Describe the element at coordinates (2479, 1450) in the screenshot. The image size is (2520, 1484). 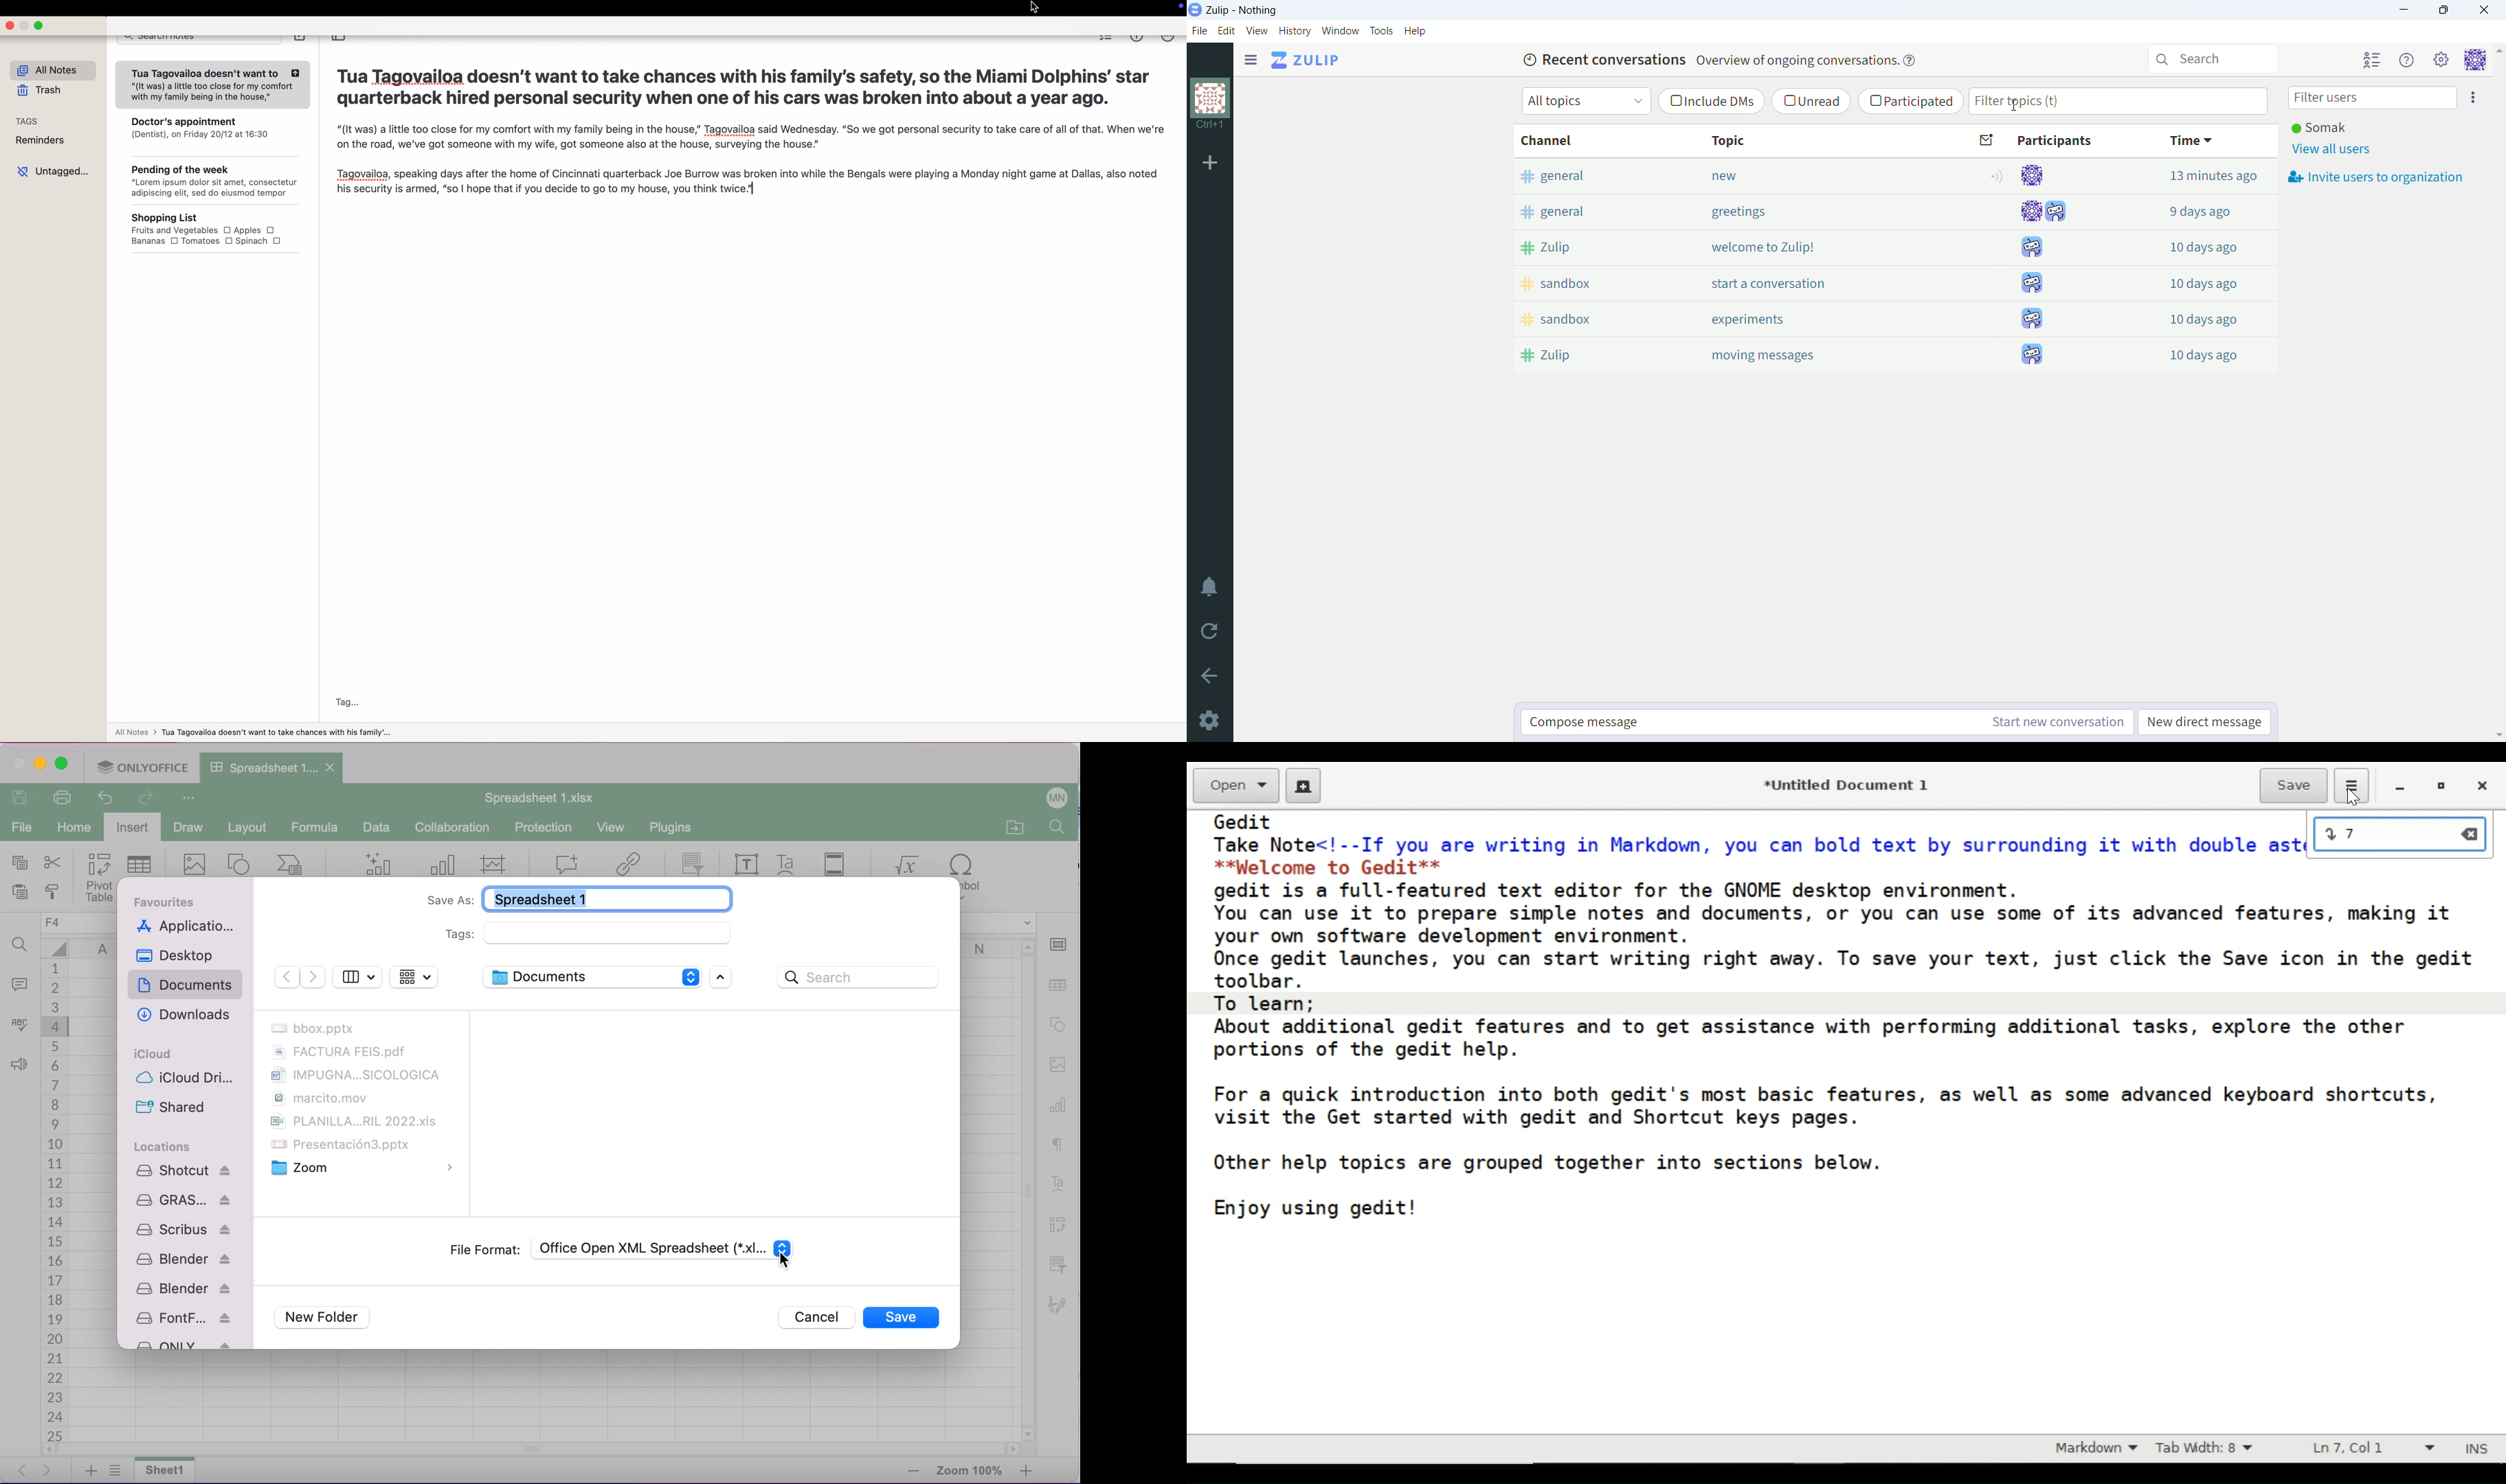
I see `INS` at that location.